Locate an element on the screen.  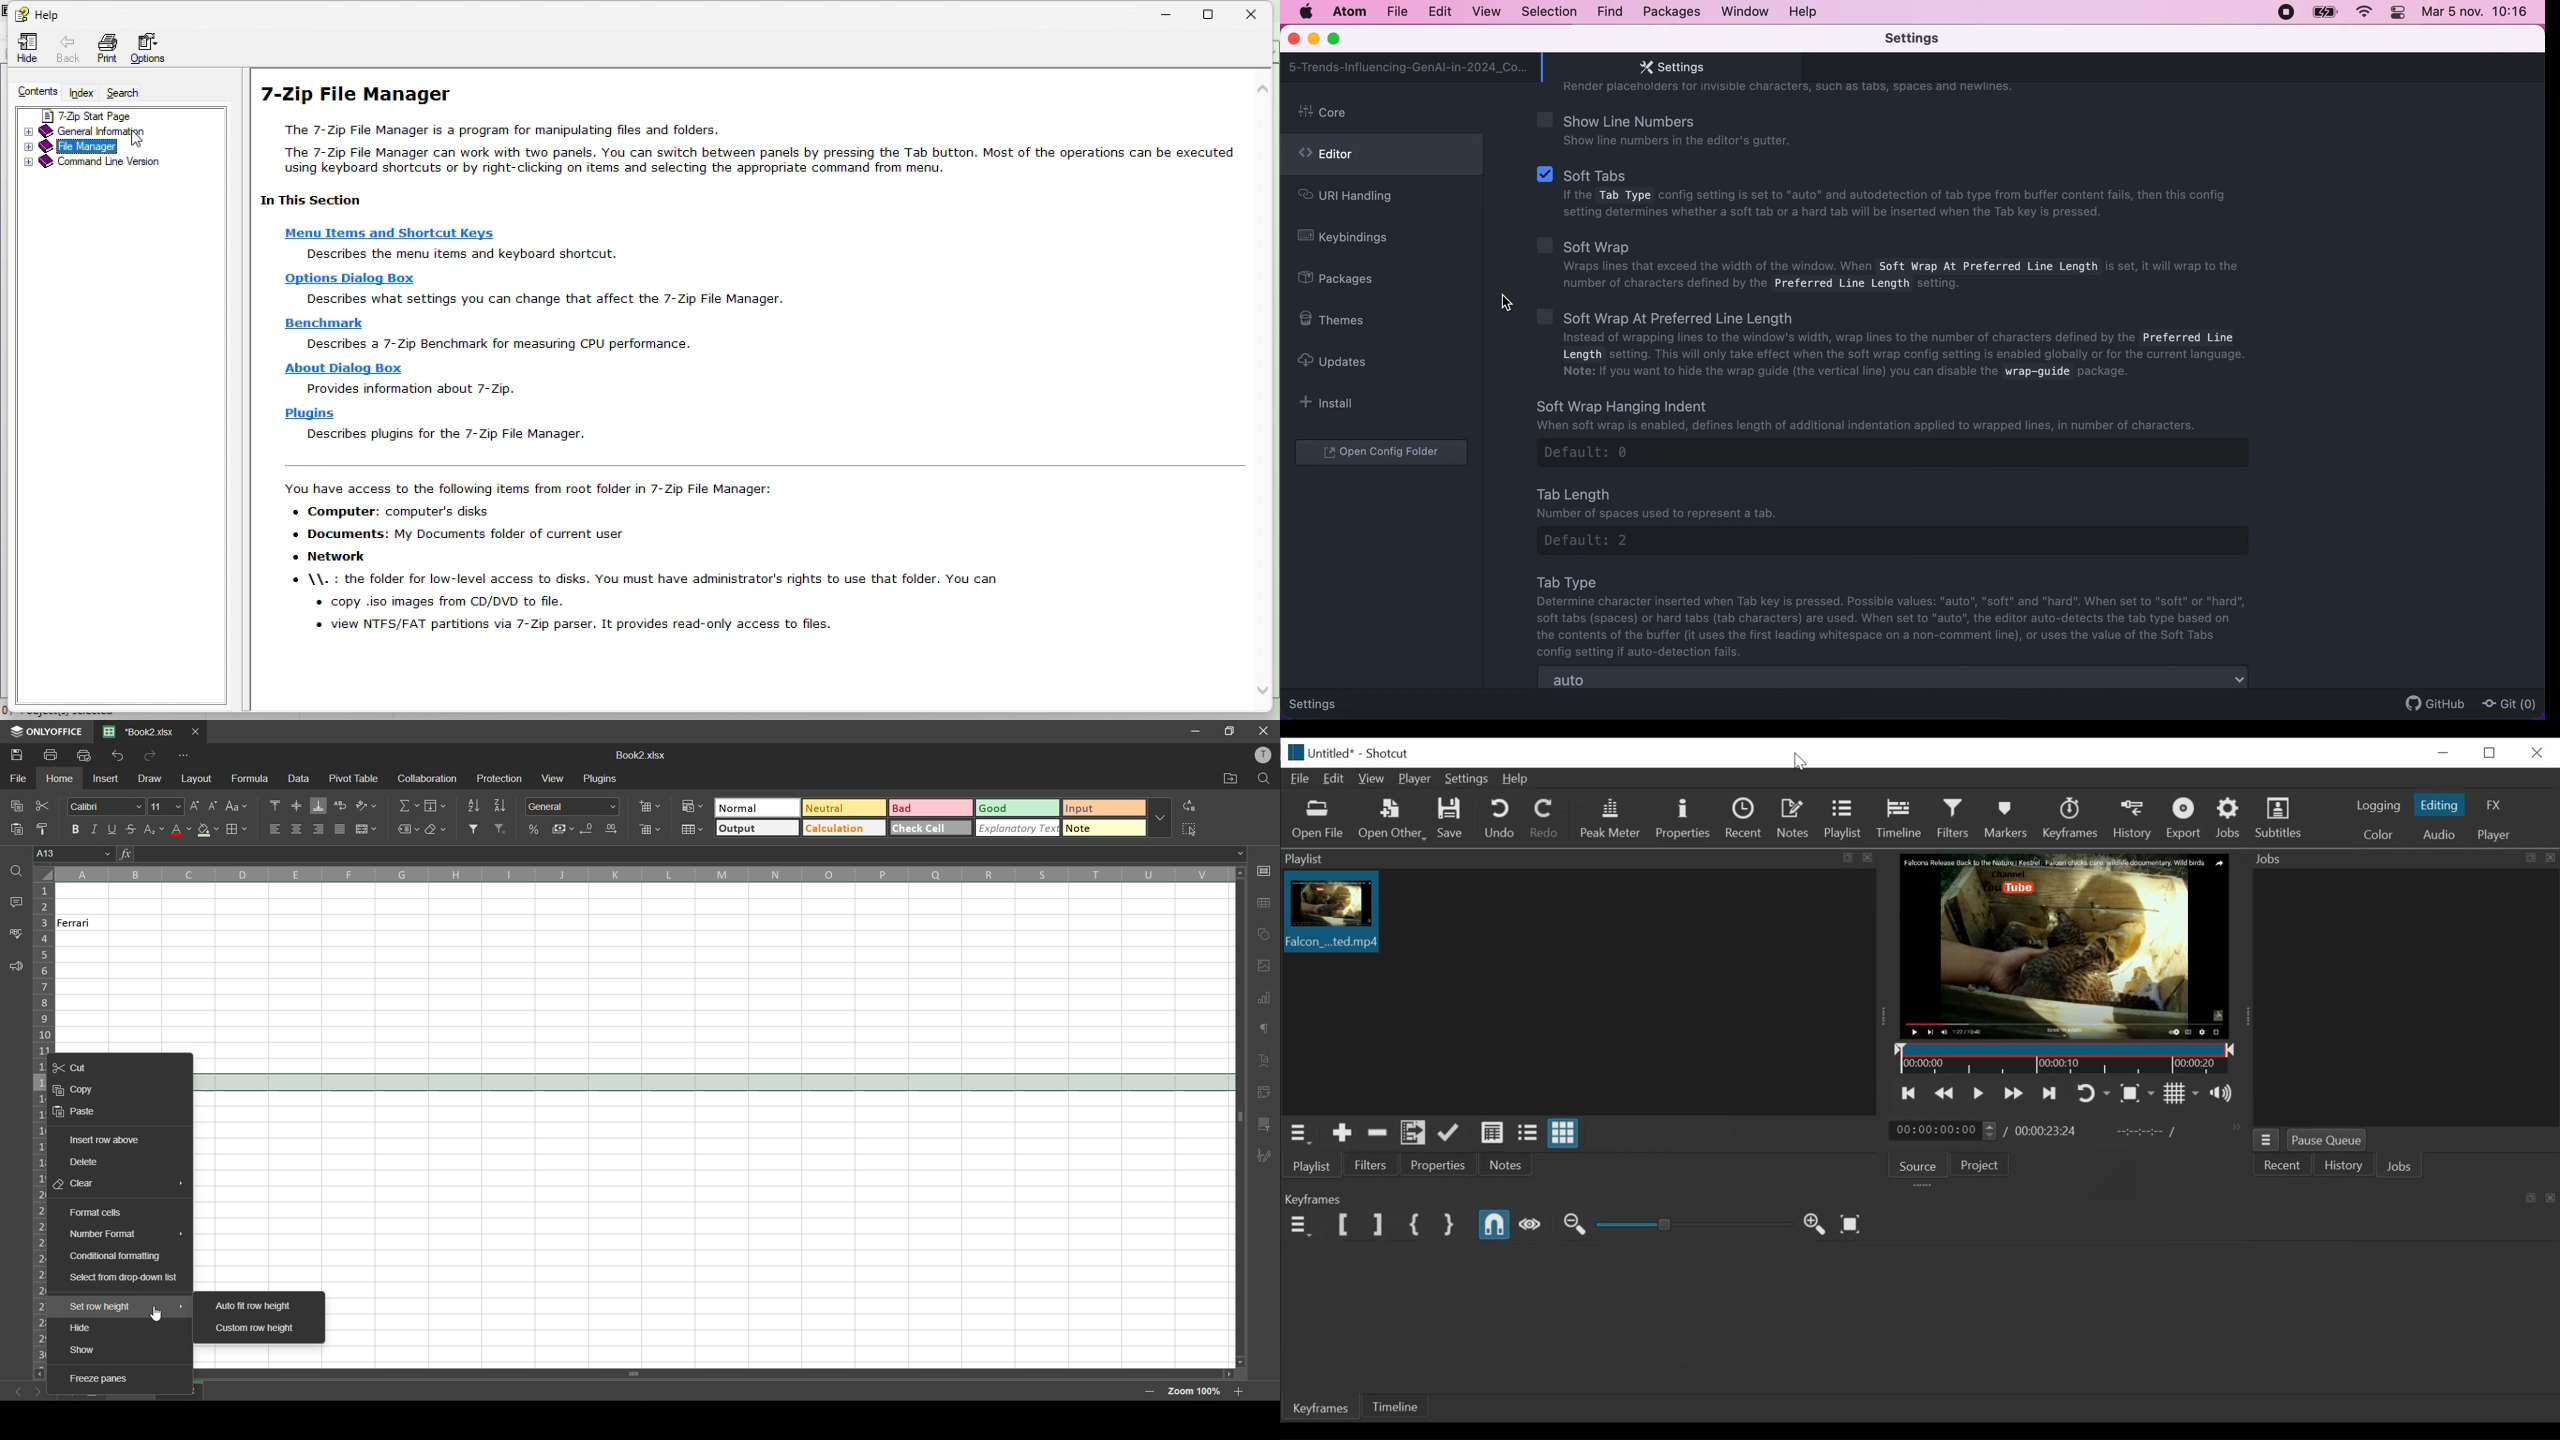
Settings is located at coordinates (1466, 778).